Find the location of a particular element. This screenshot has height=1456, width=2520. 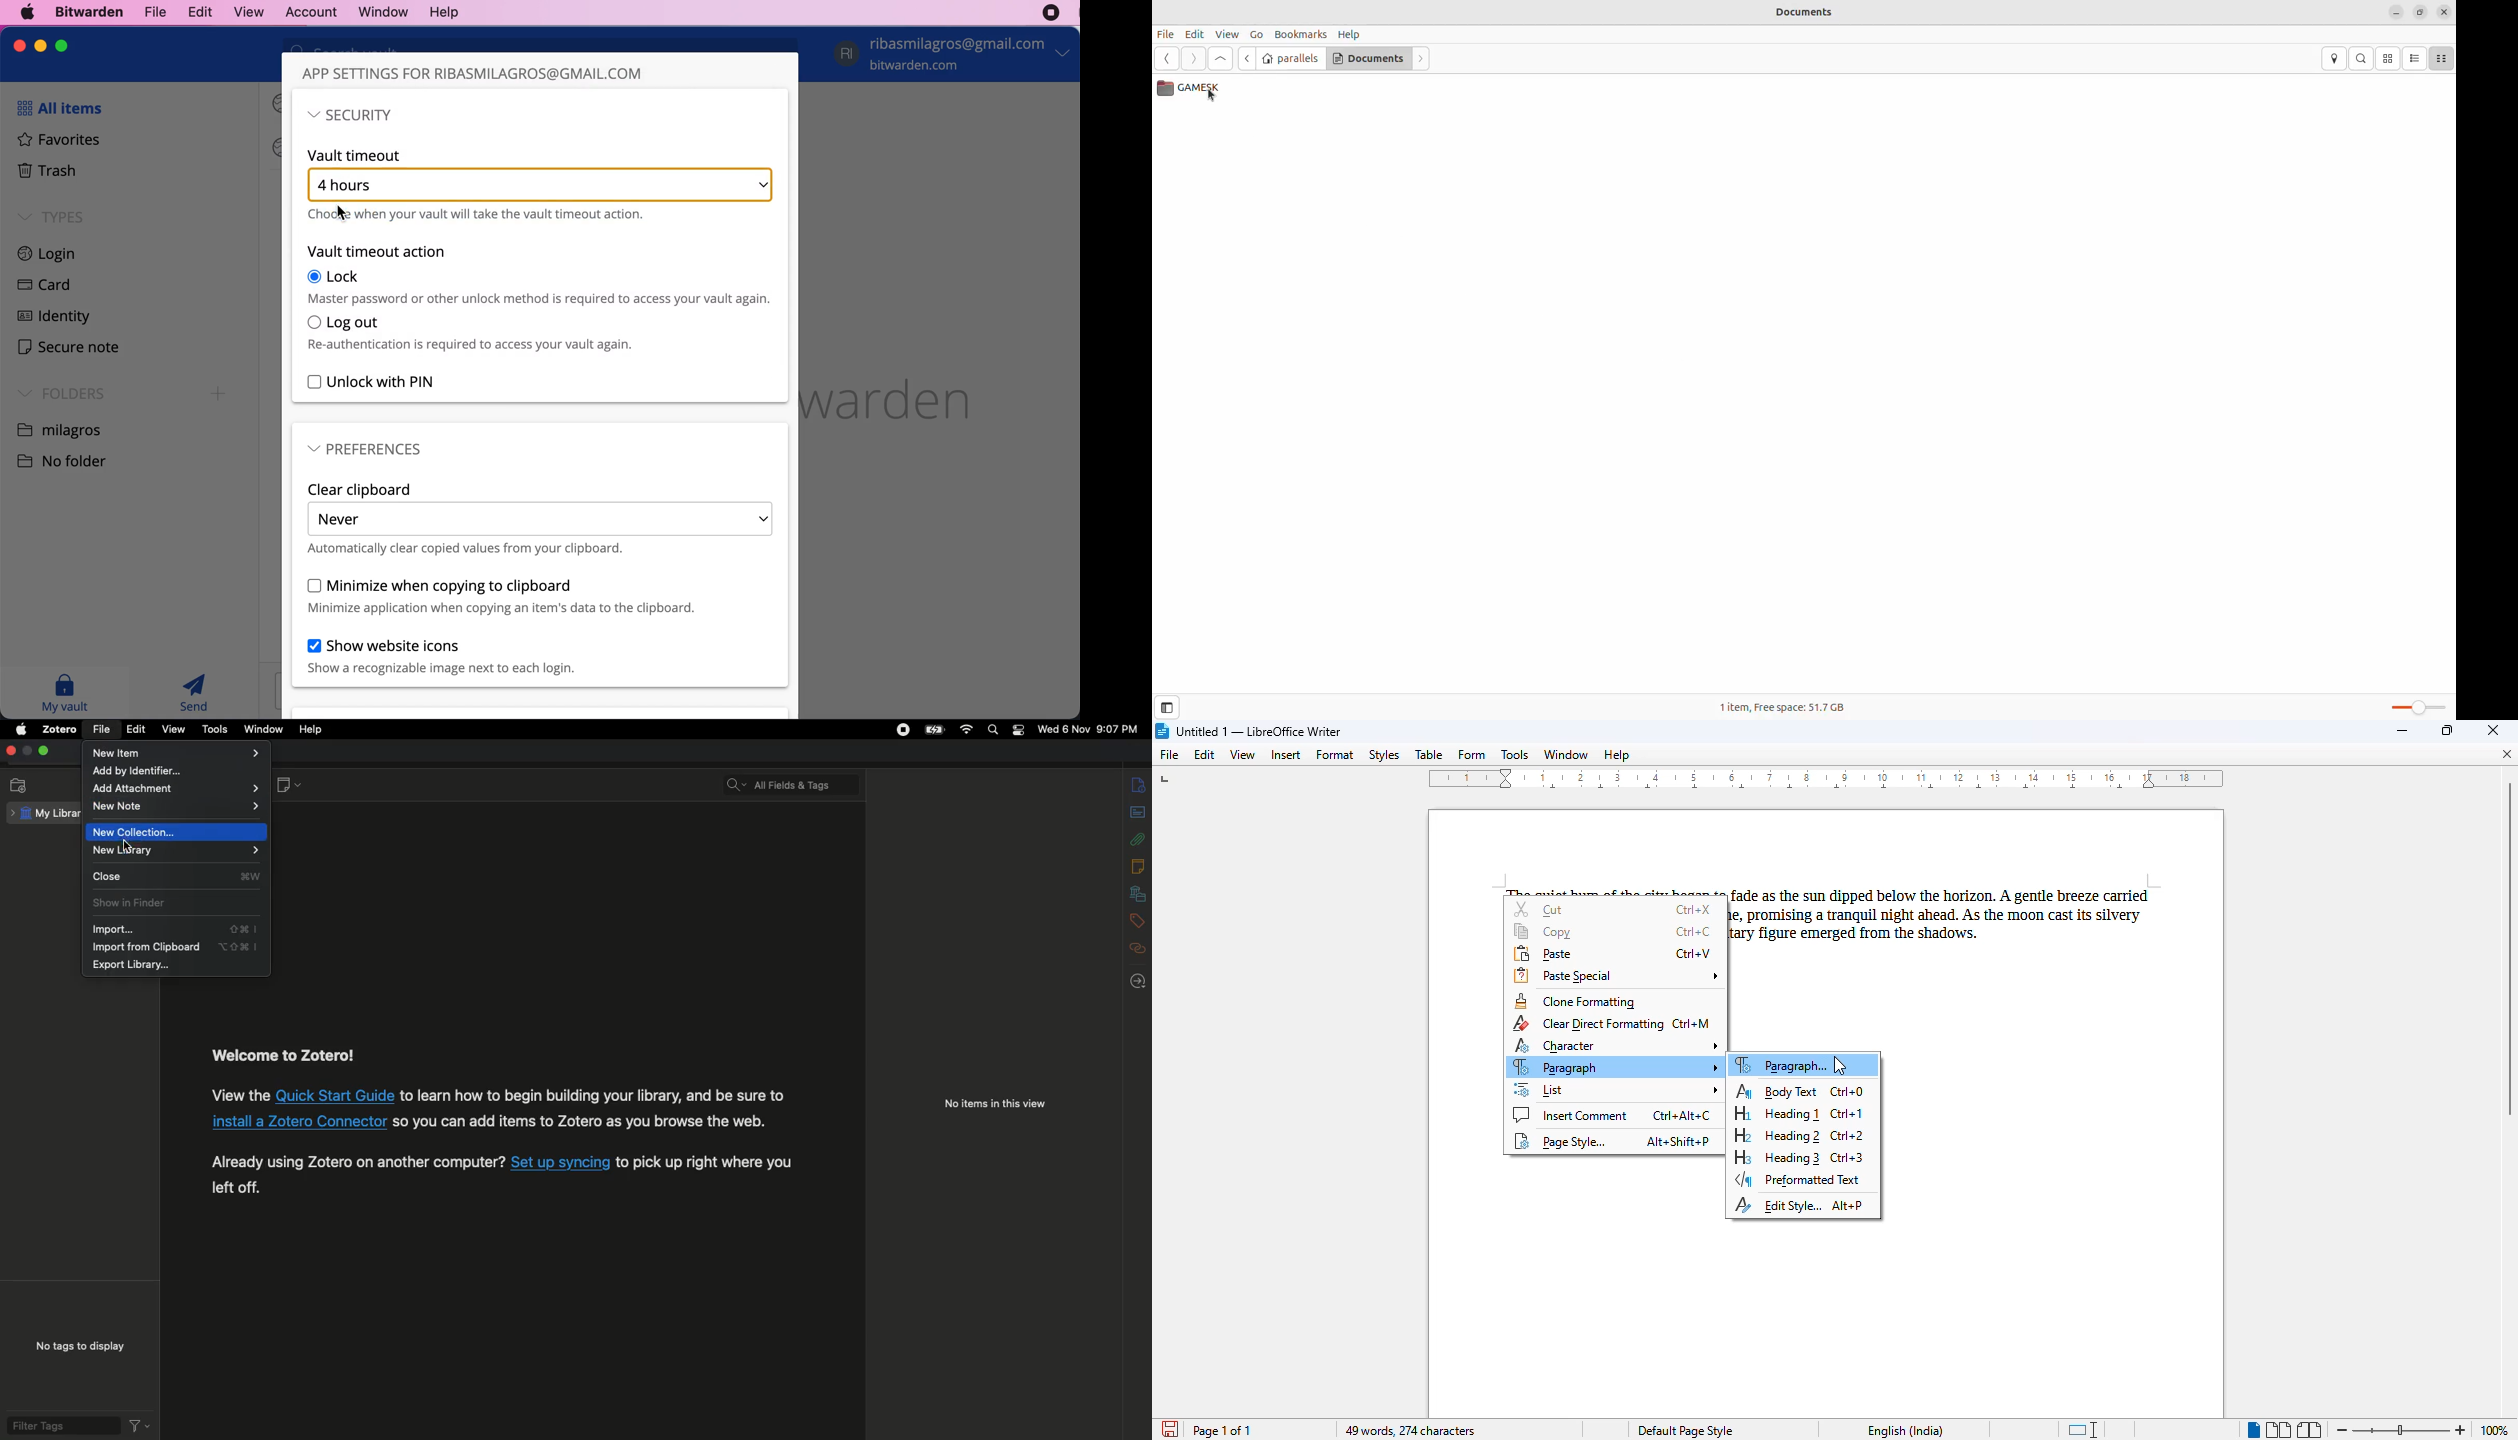

app settings is located at coordinates (473, 74).